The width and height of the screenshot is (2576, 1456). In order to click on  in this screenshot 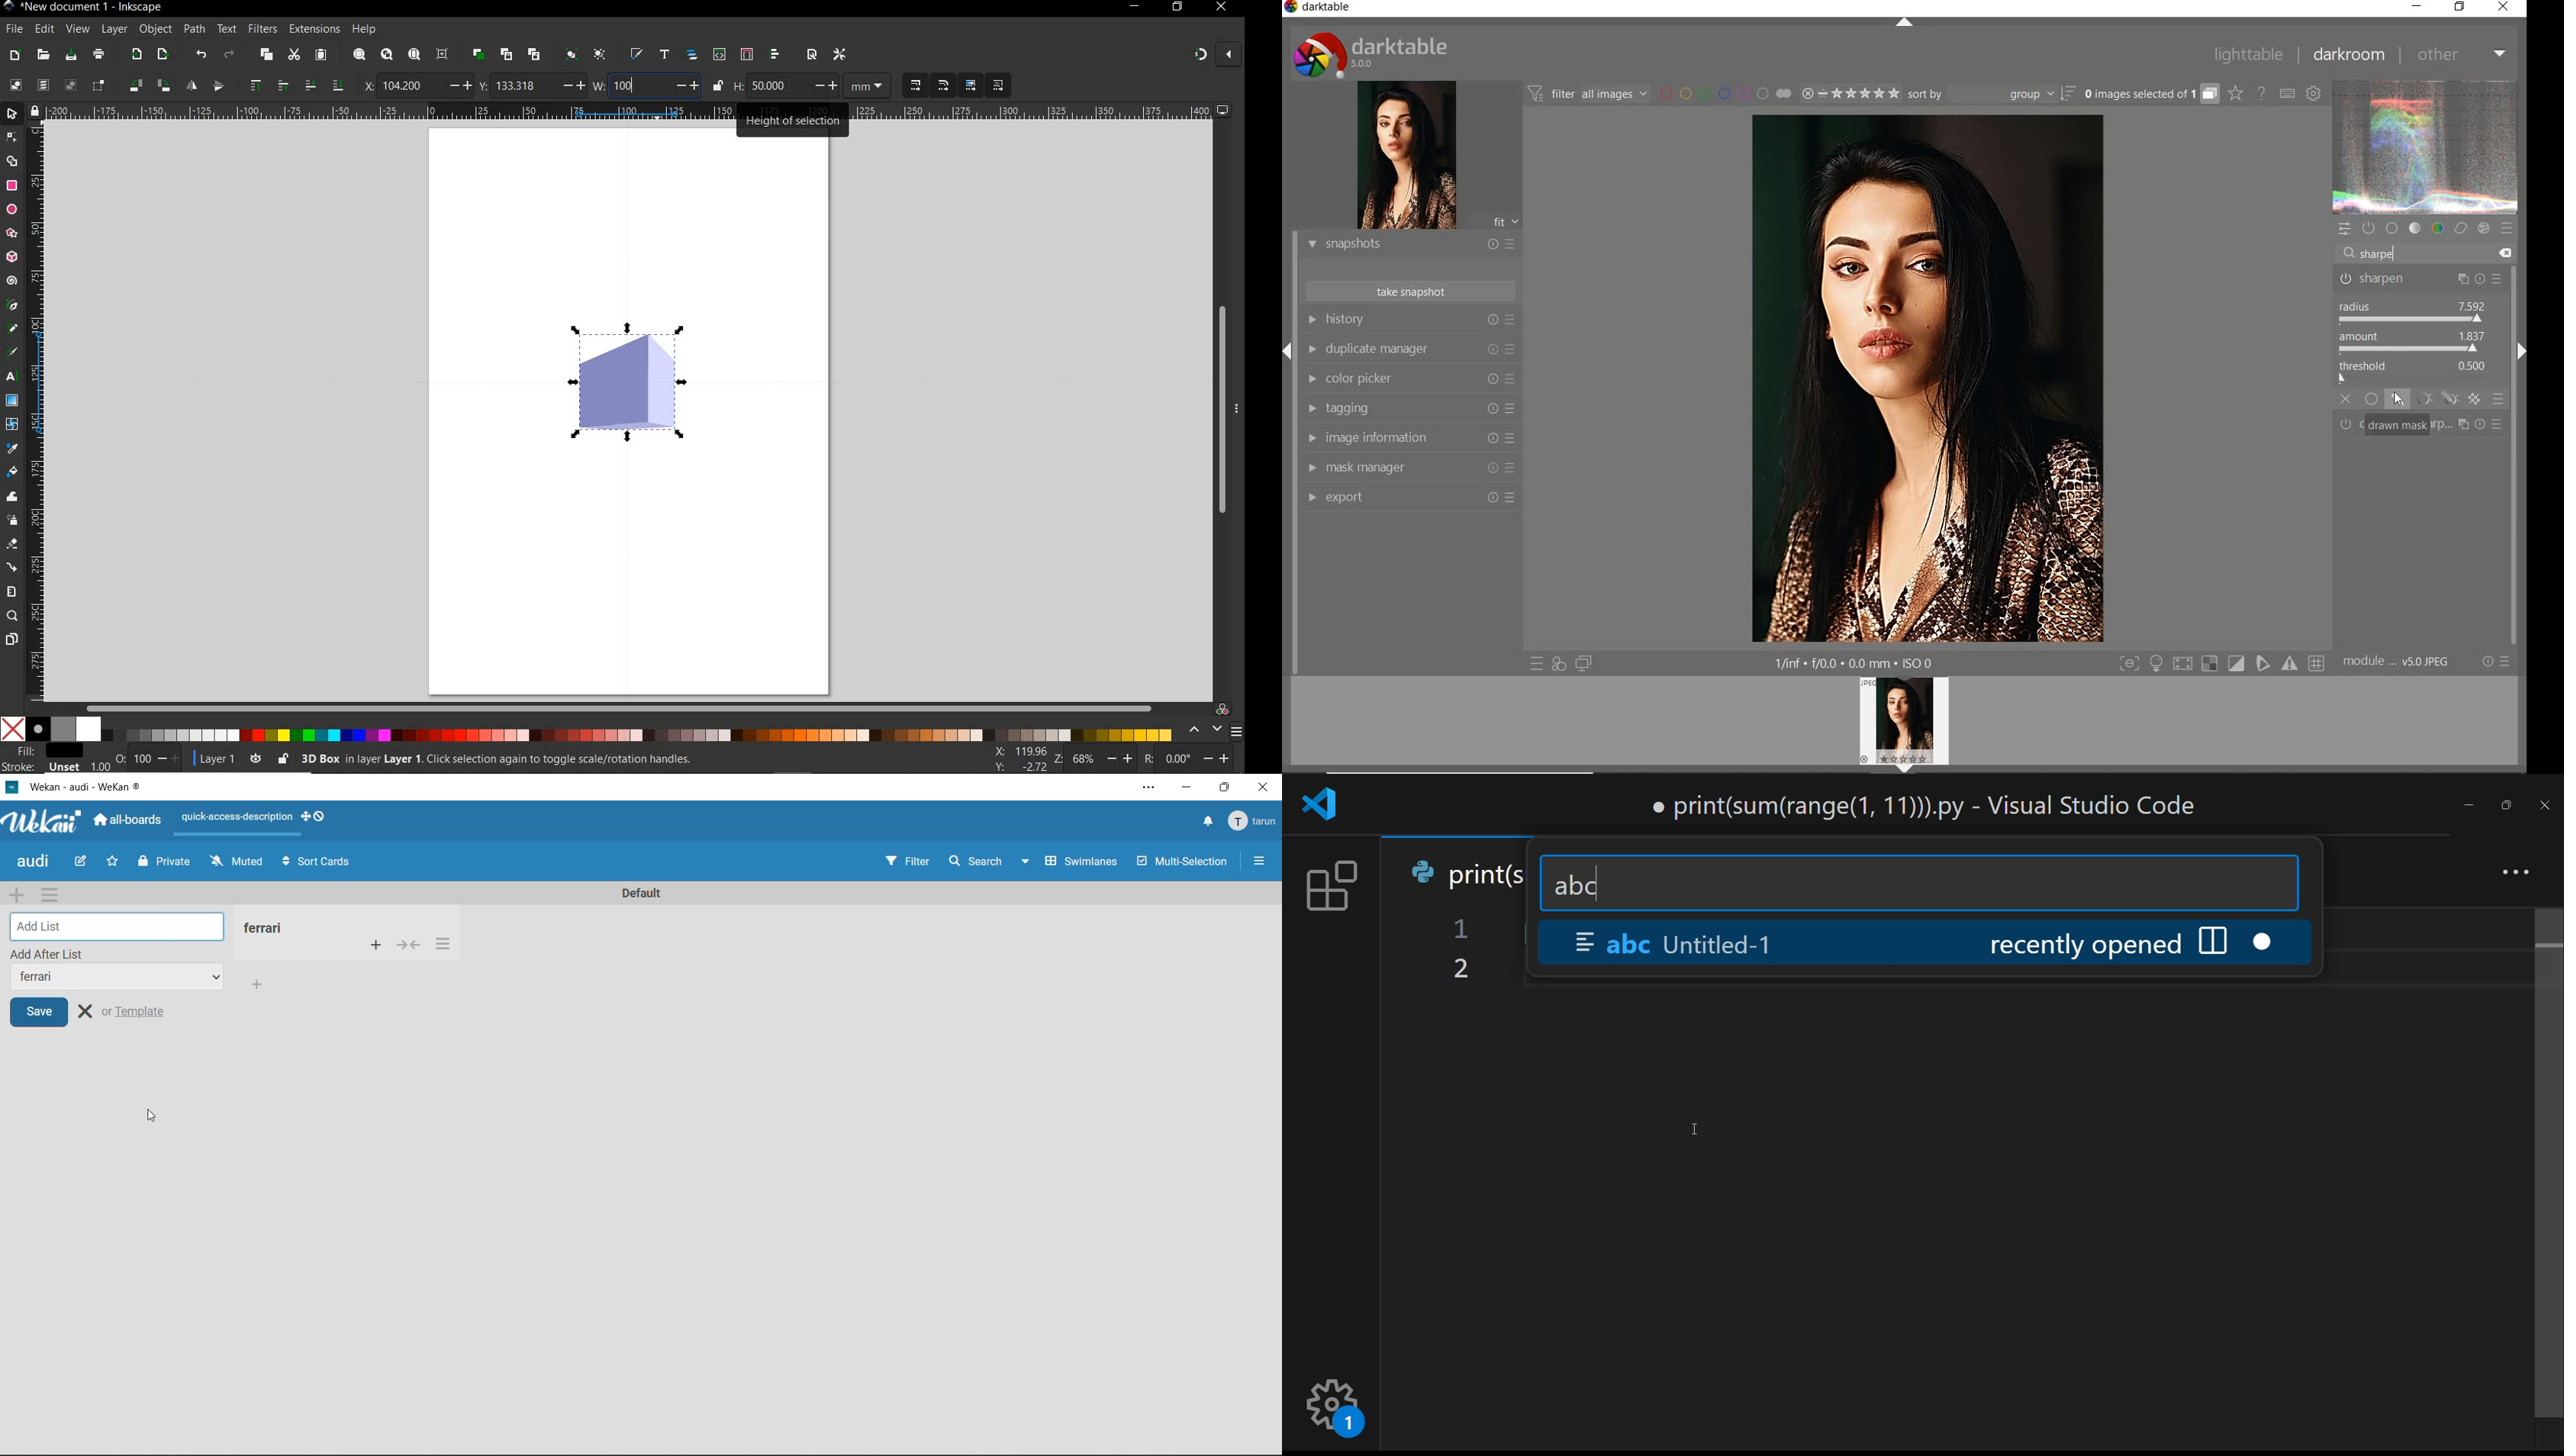, I will do `click(2496, 425)`.